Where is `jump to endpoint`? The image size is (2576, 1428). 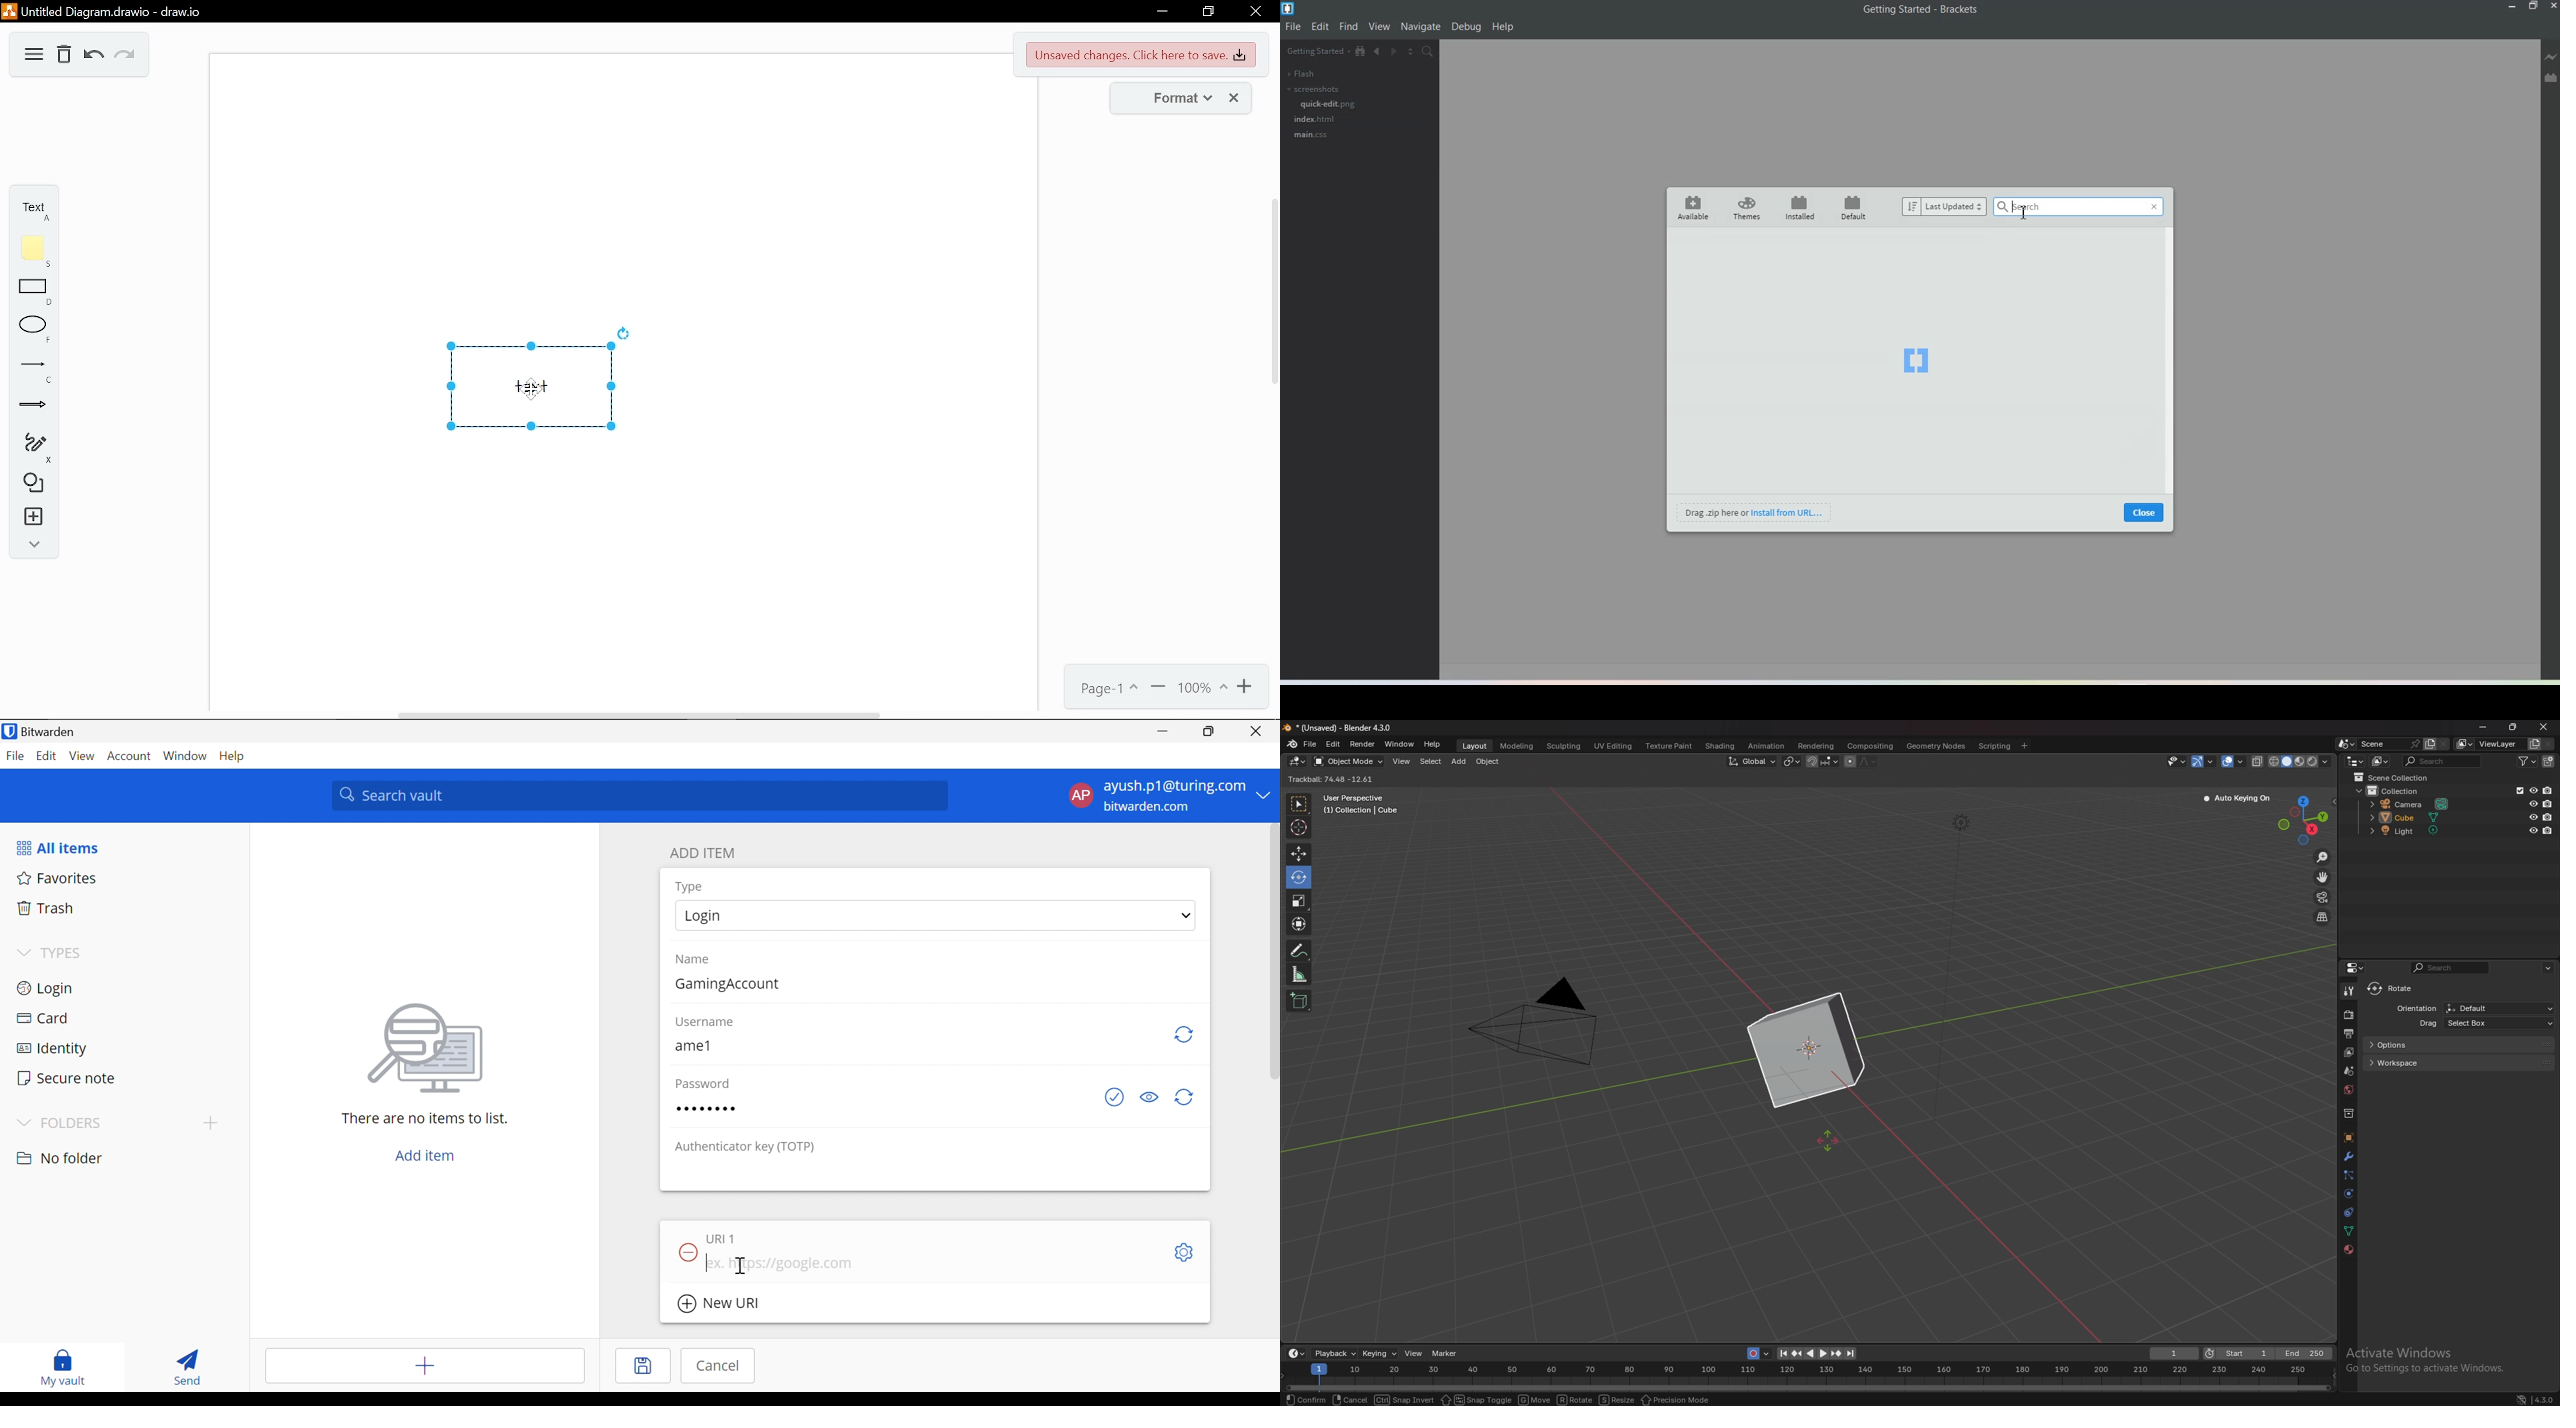
jump to endpoint is located at coordinates (1853, 1354).